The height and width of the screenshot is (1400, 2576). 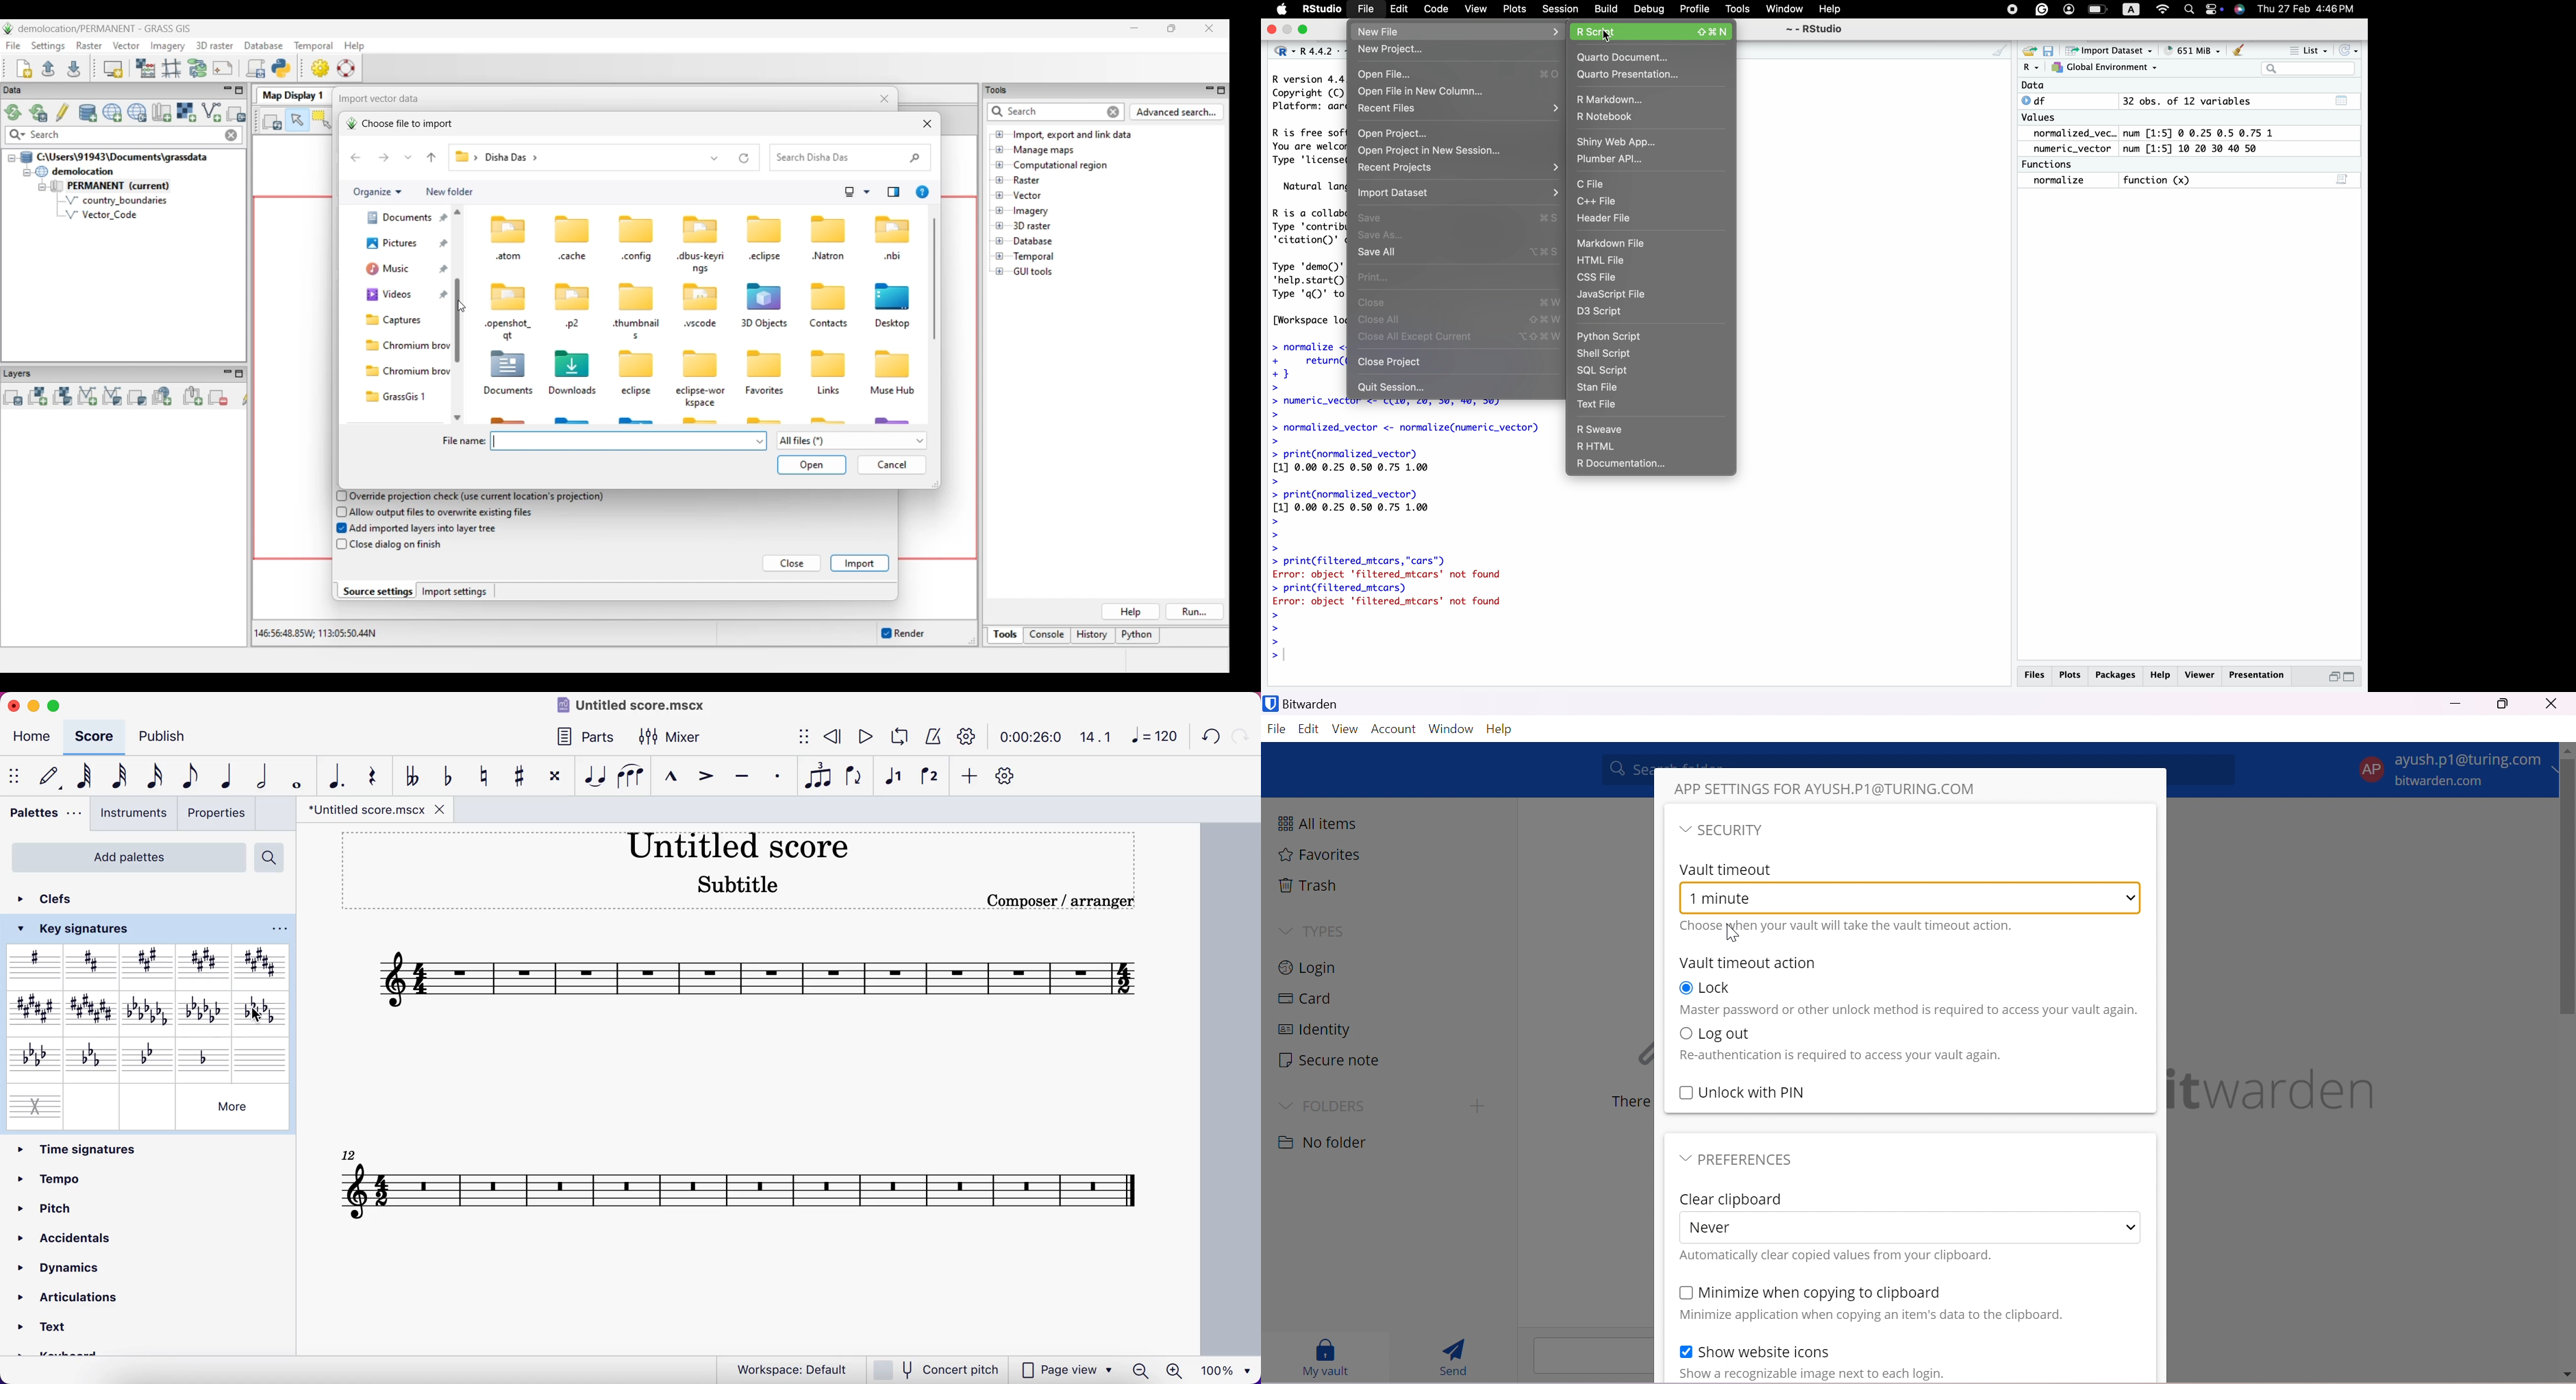 What do you see at coordinates (1908, 1011) in the screenshot?
I see `Master password or other method is required to access vault again.` at bounding box center [1908, 1011].